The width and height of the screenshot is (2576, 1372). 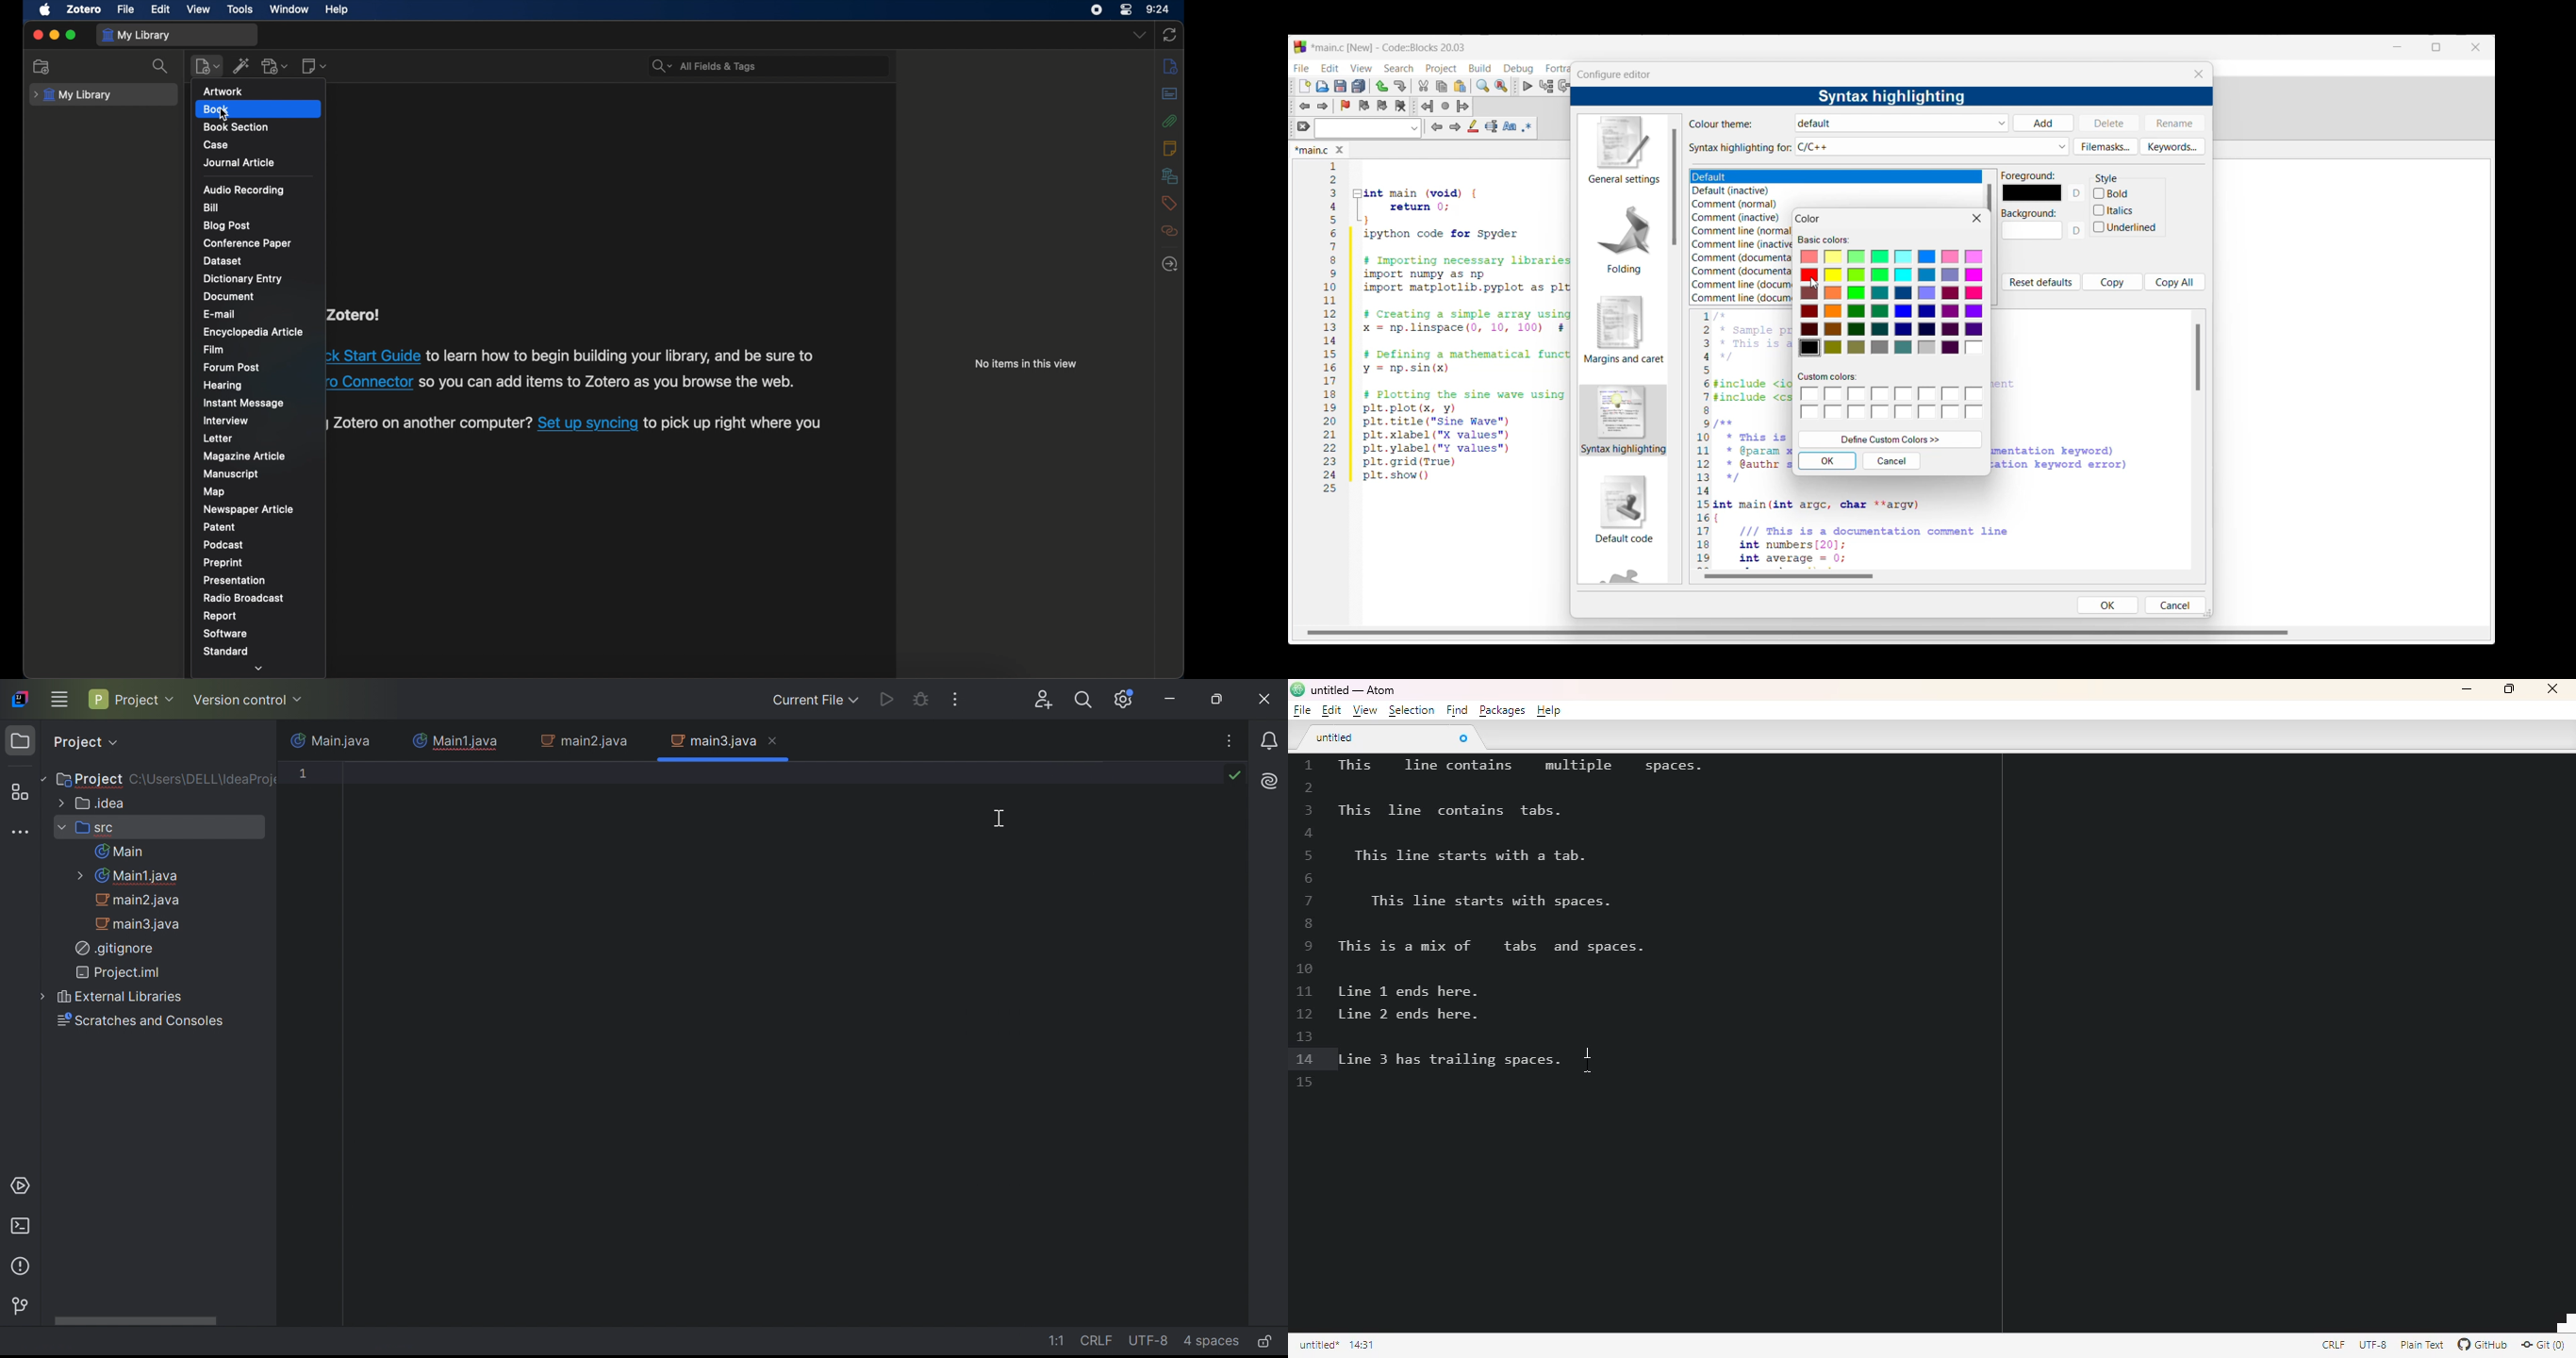 I want to click on Change tab dimension, so click(x=2436, y=47).